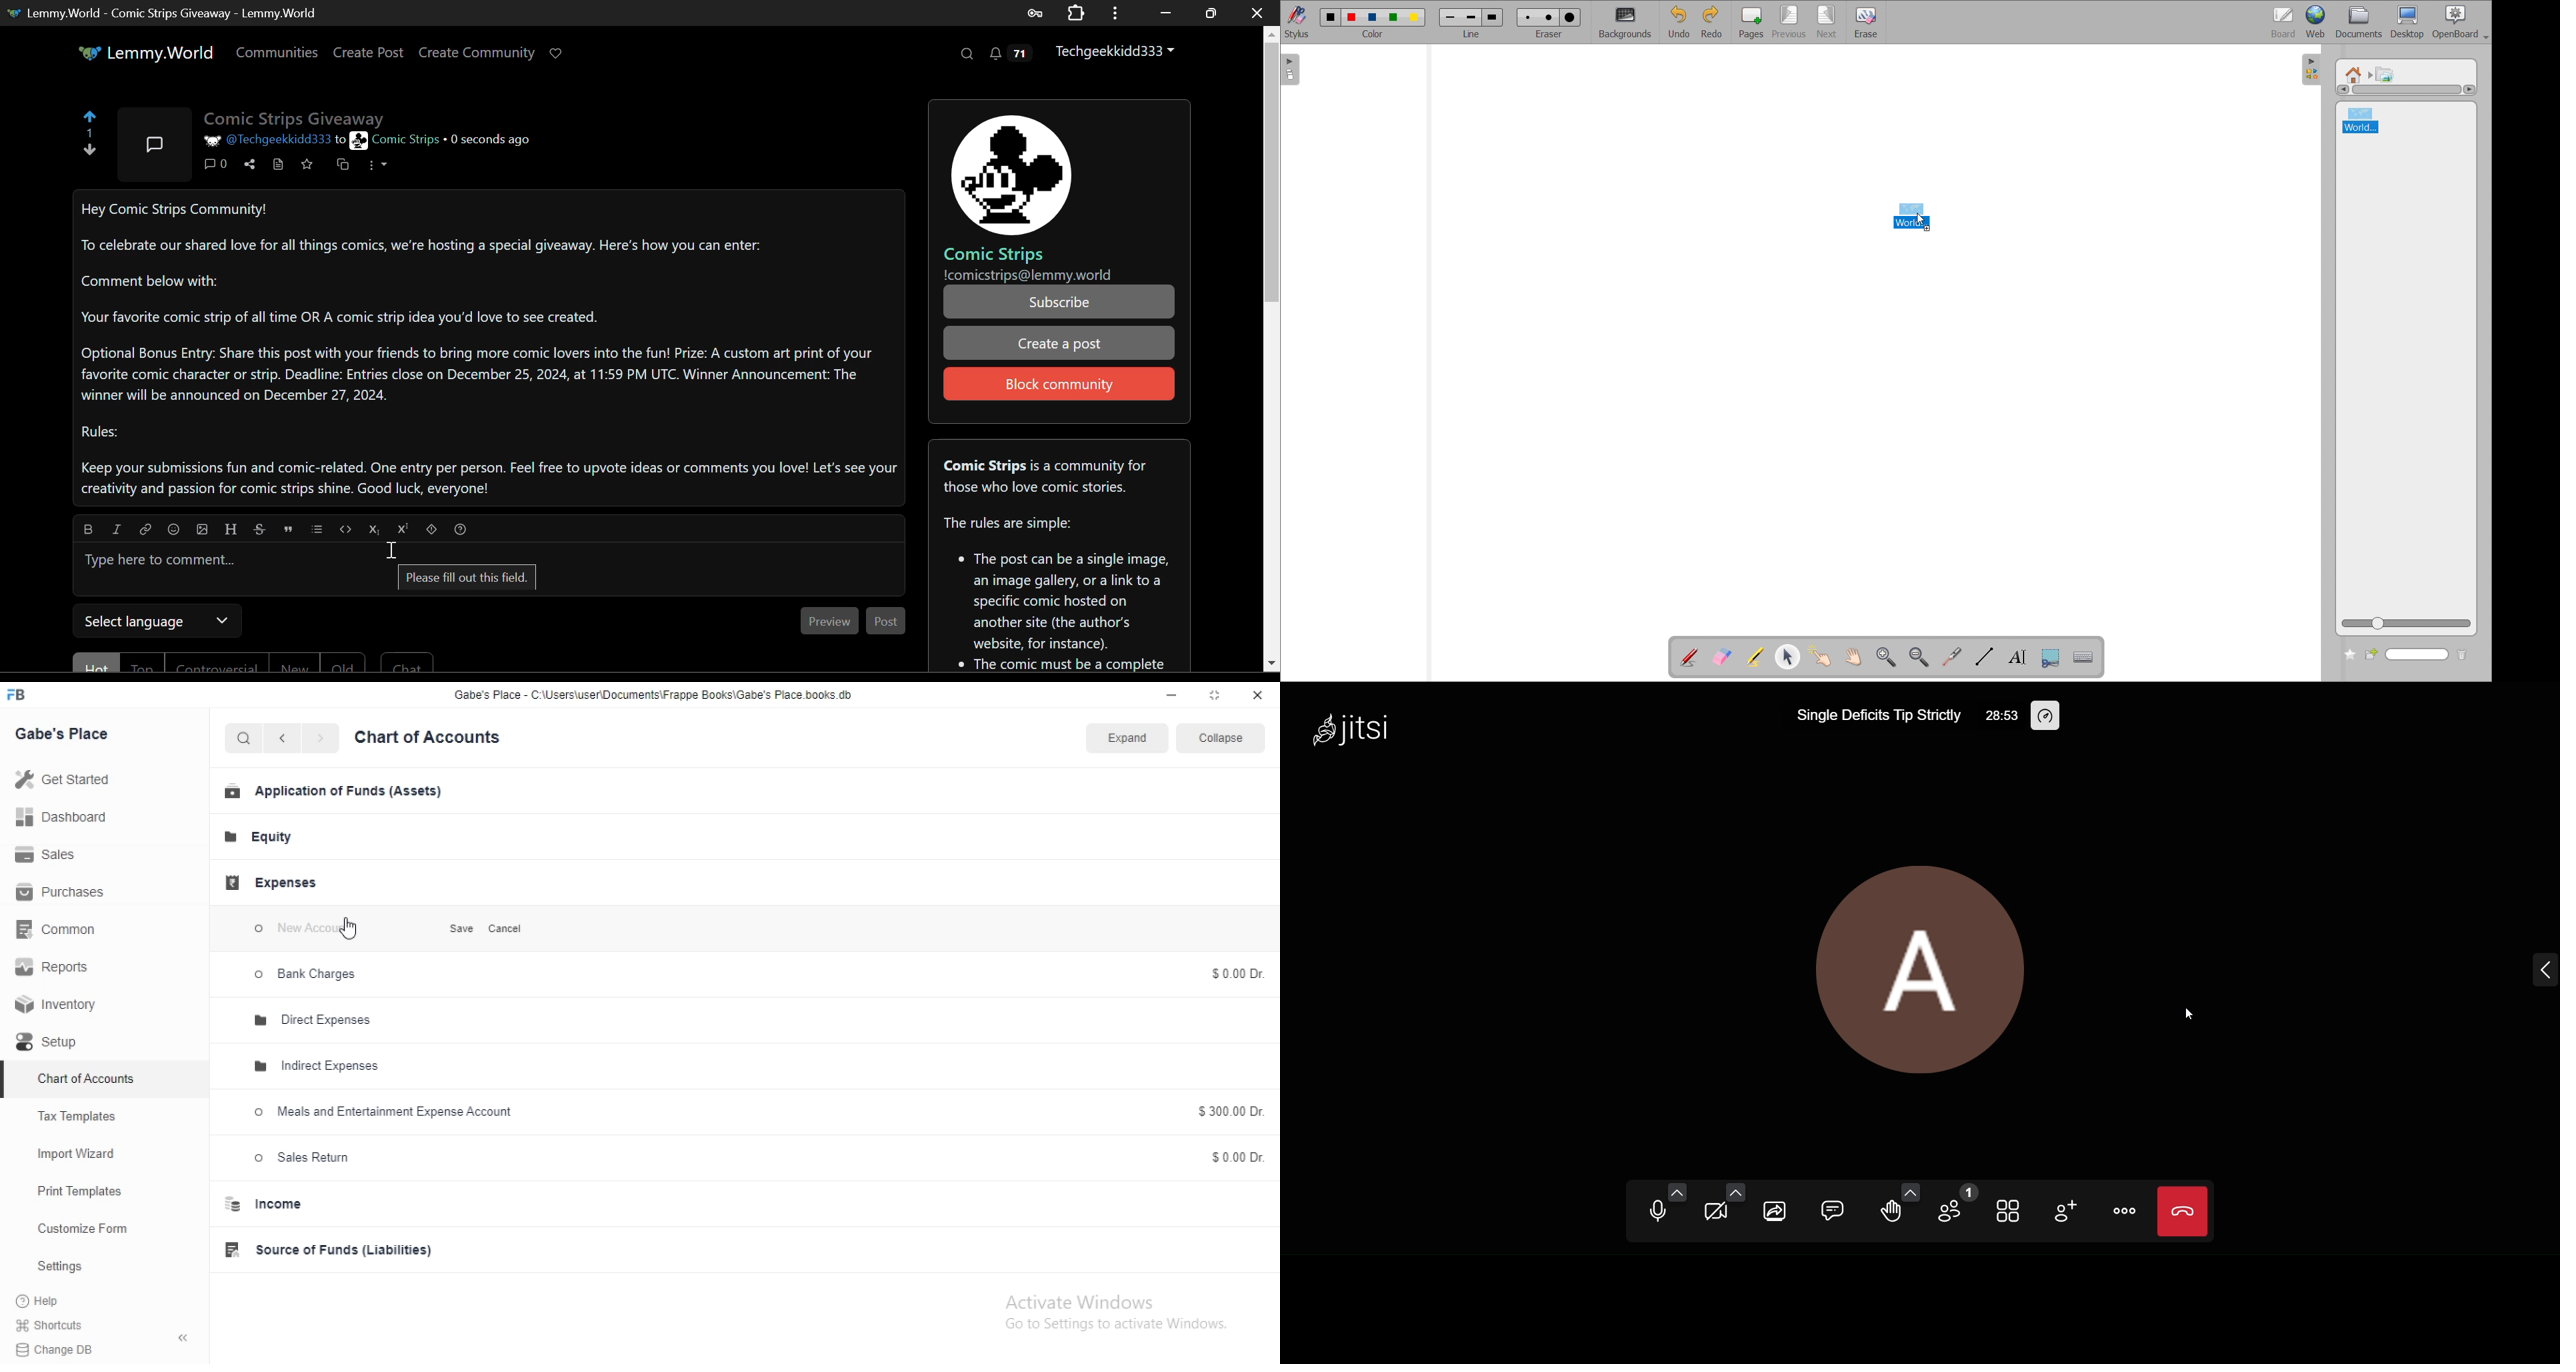 The width and height of the screenshot is (2576, 1372). Describe the element at coordinates (173, 527) in the screenshot. I see `emoji` at that location.